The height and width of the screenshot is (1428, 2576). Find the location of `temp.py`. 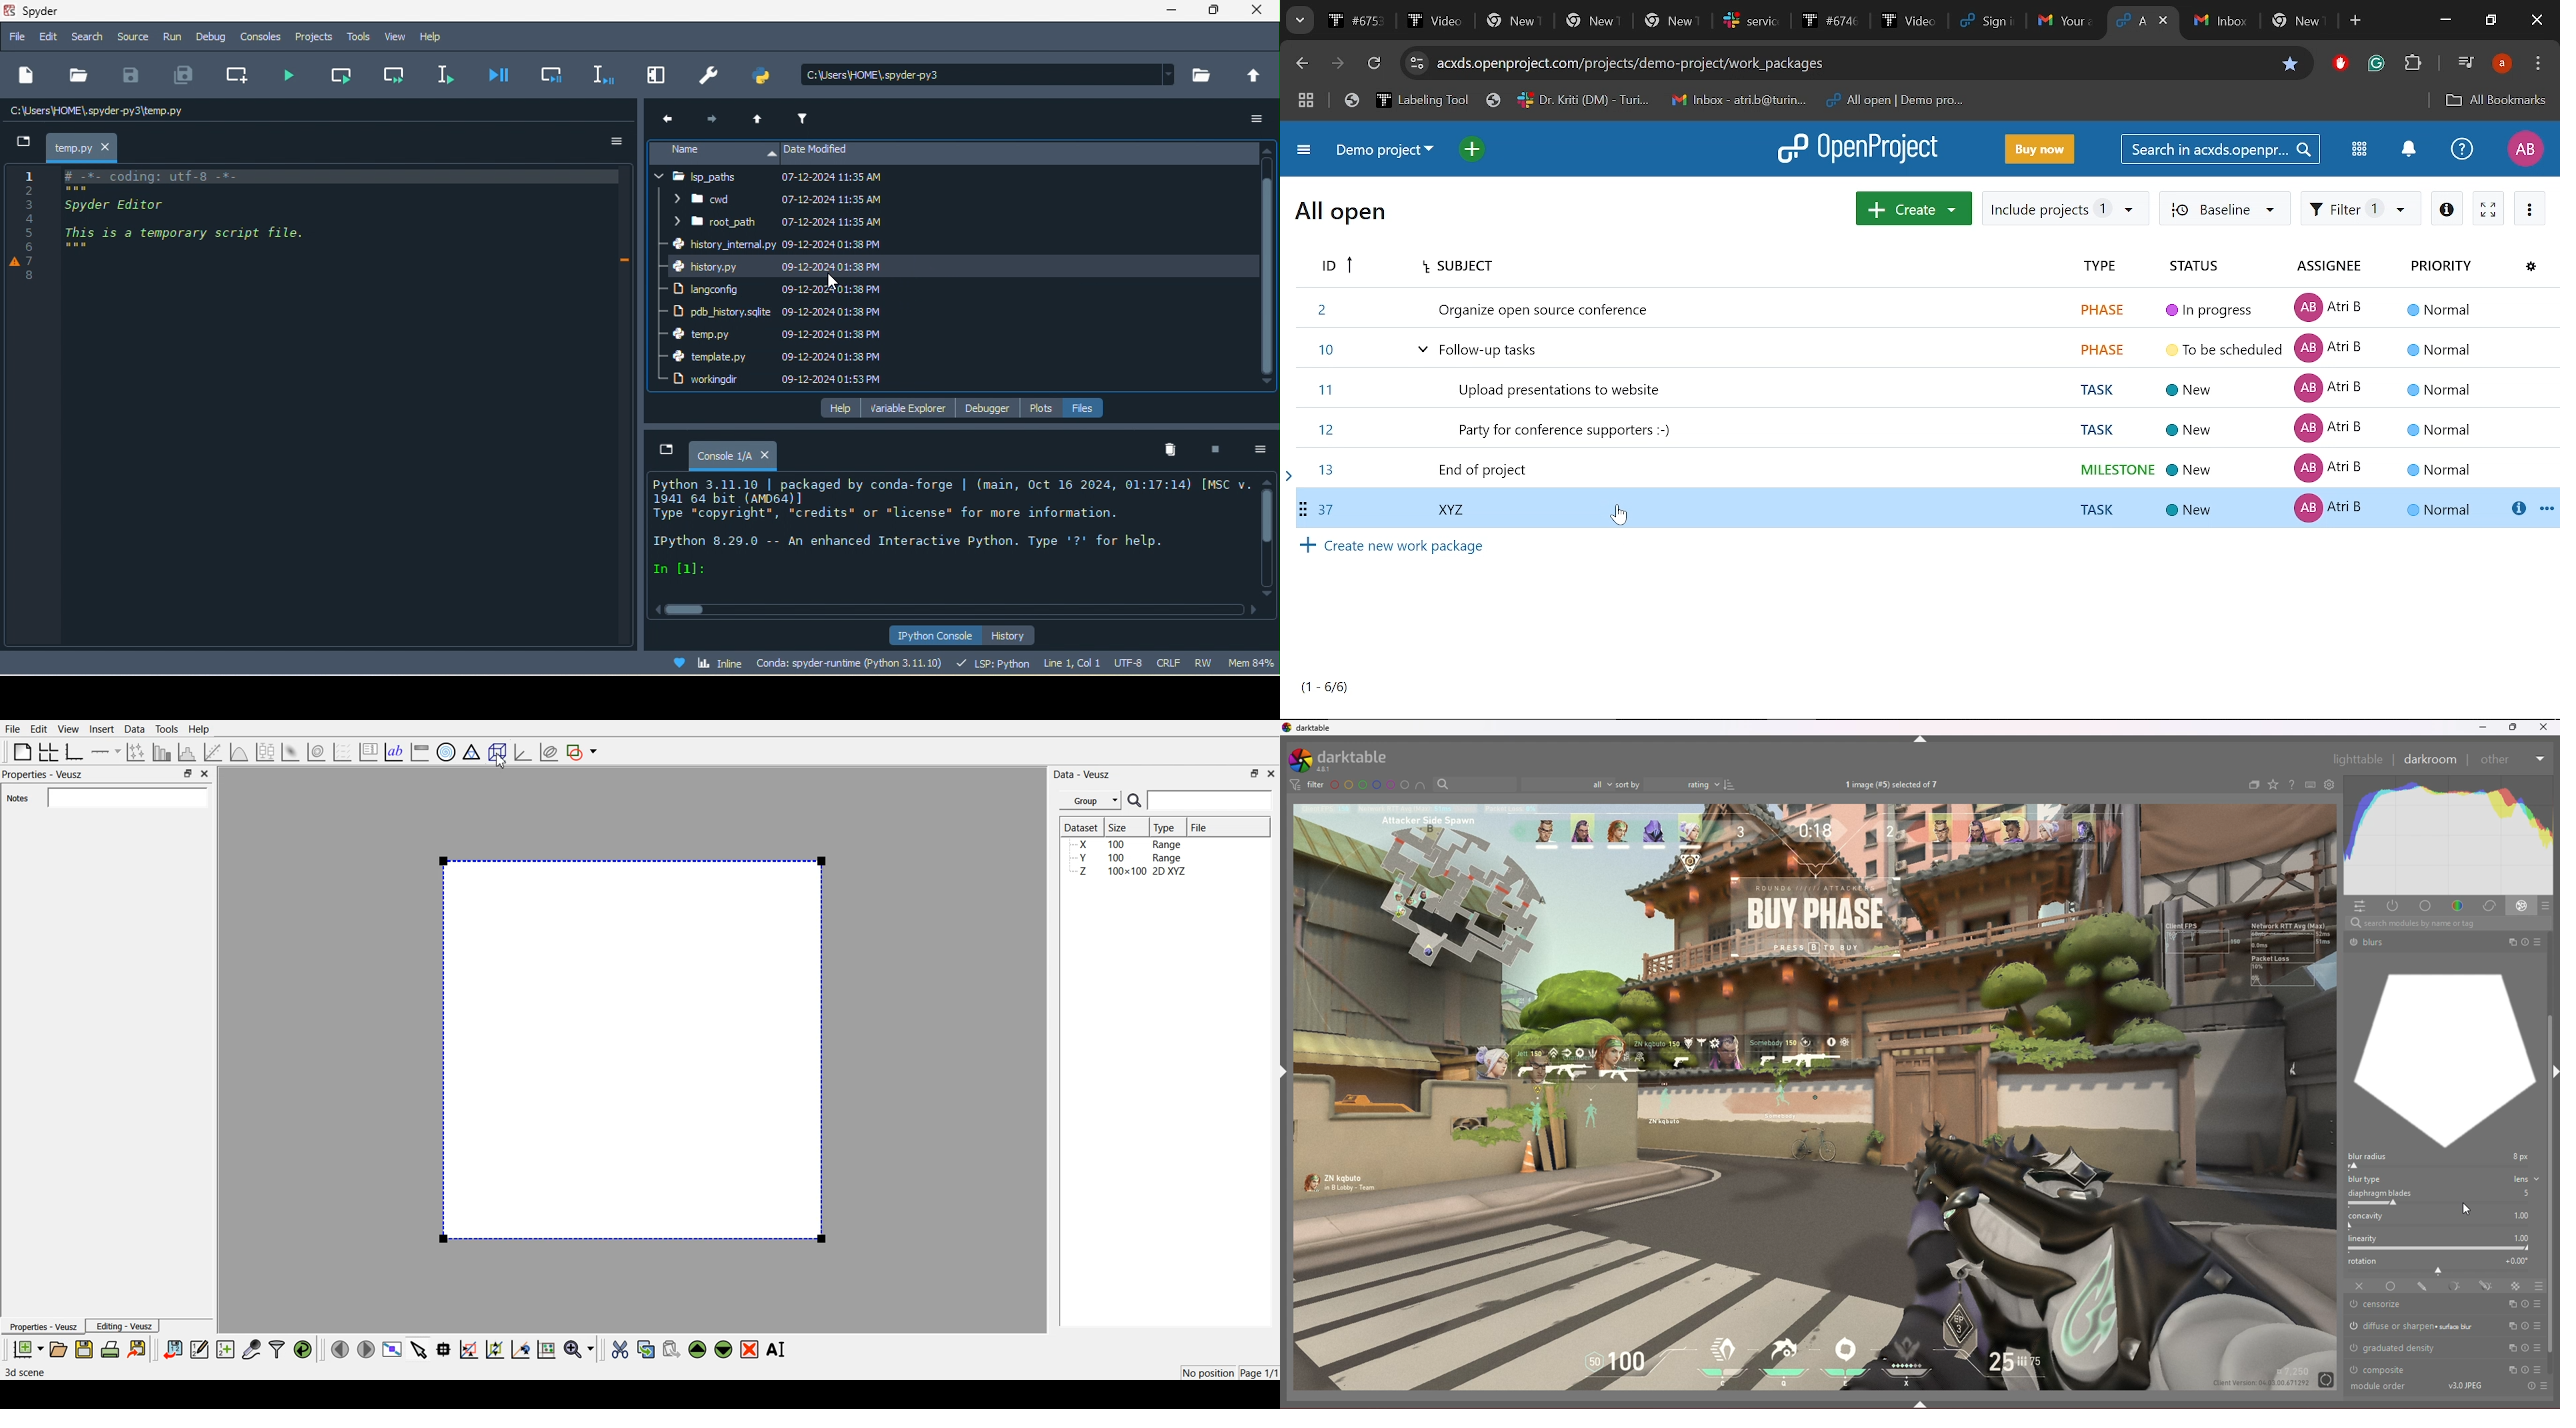

temp.py is located at coordinates (710, 336).